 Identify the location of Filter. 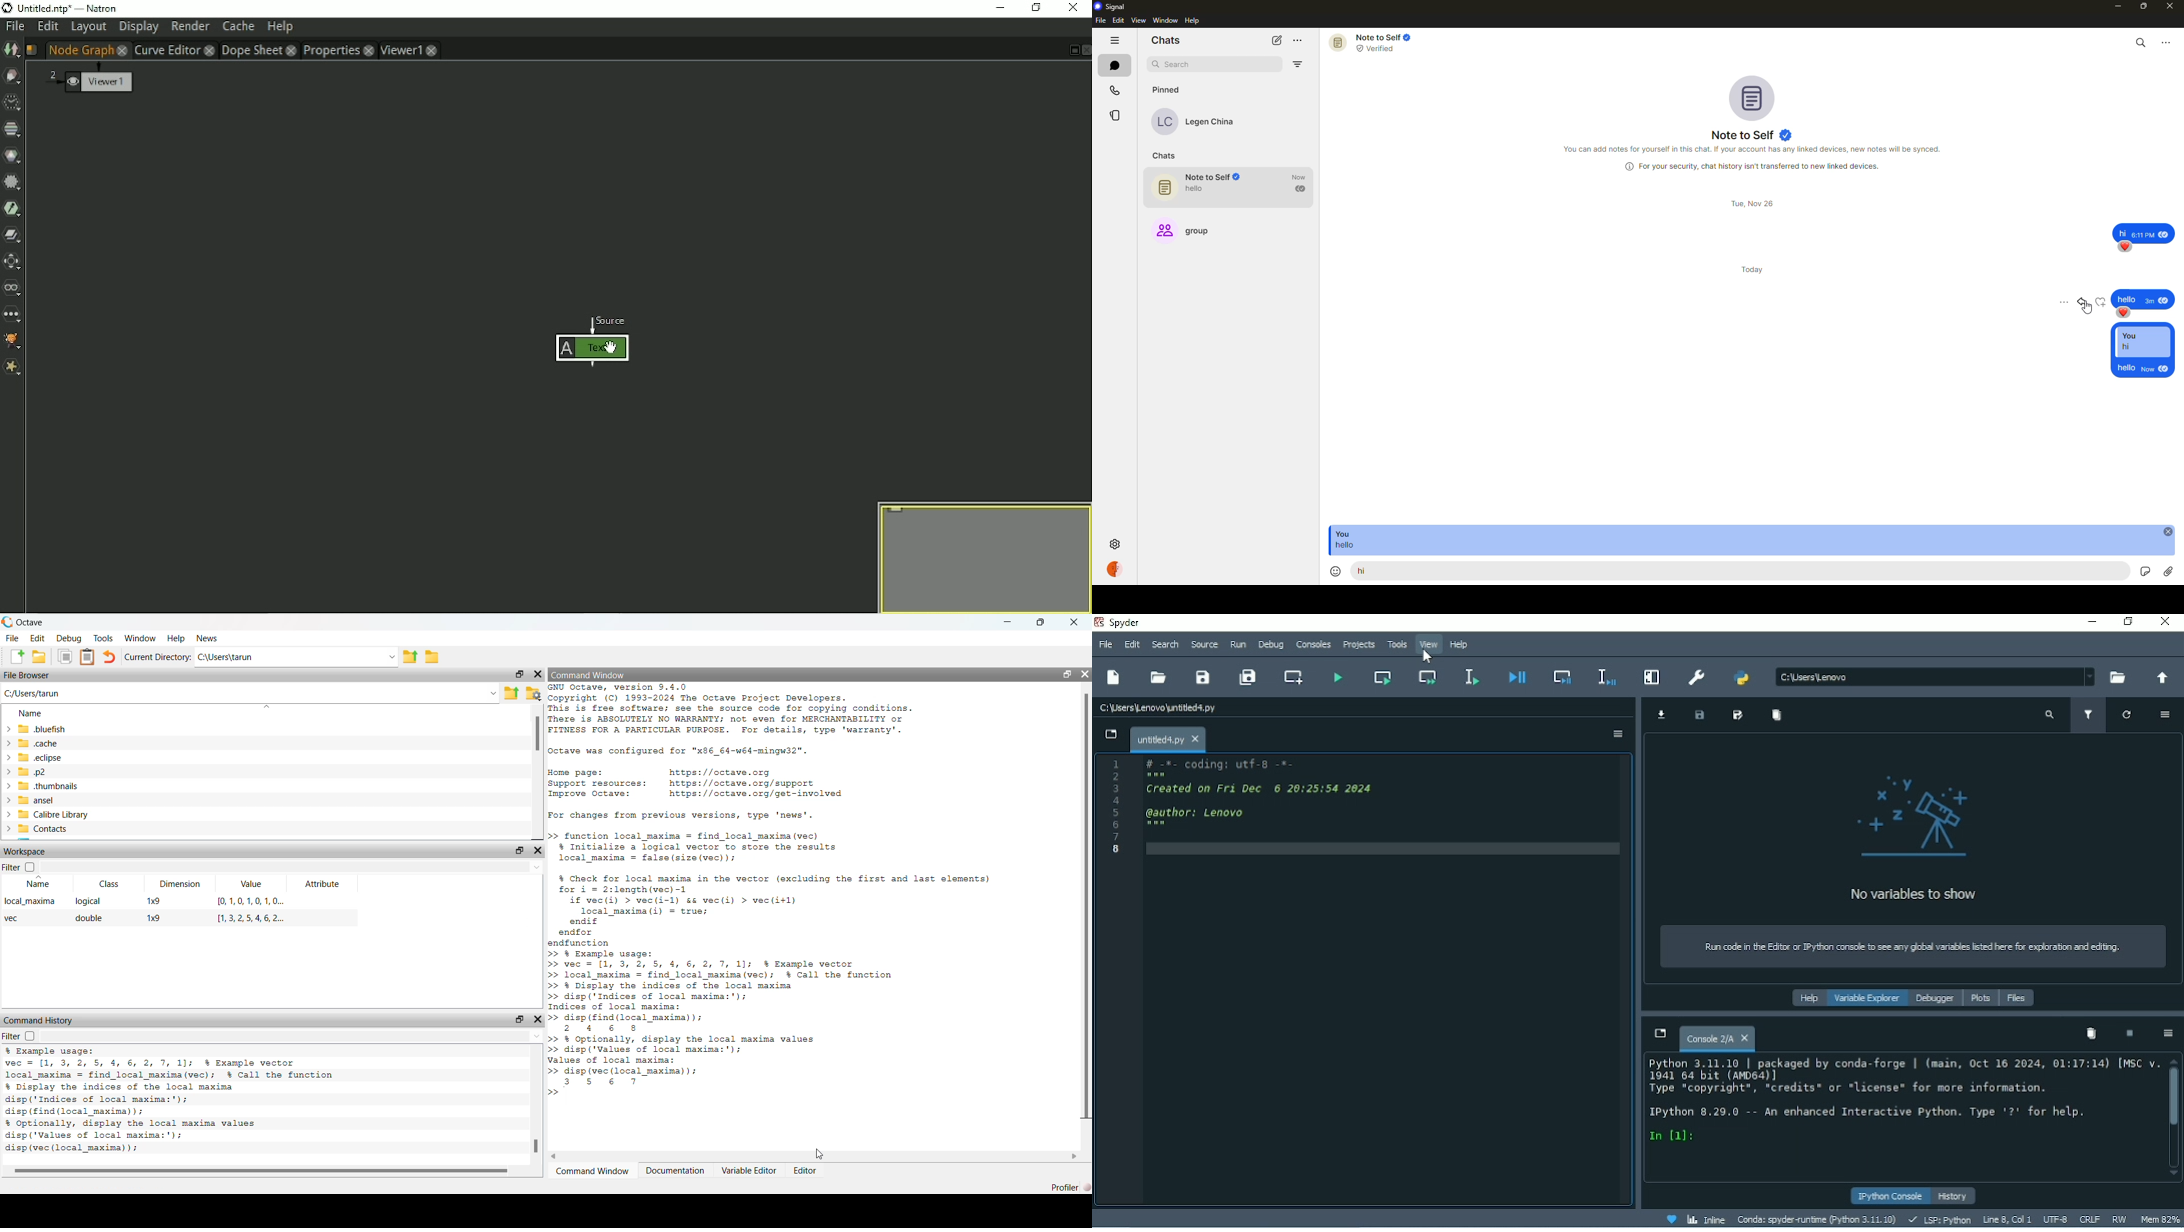
(19, 1035).